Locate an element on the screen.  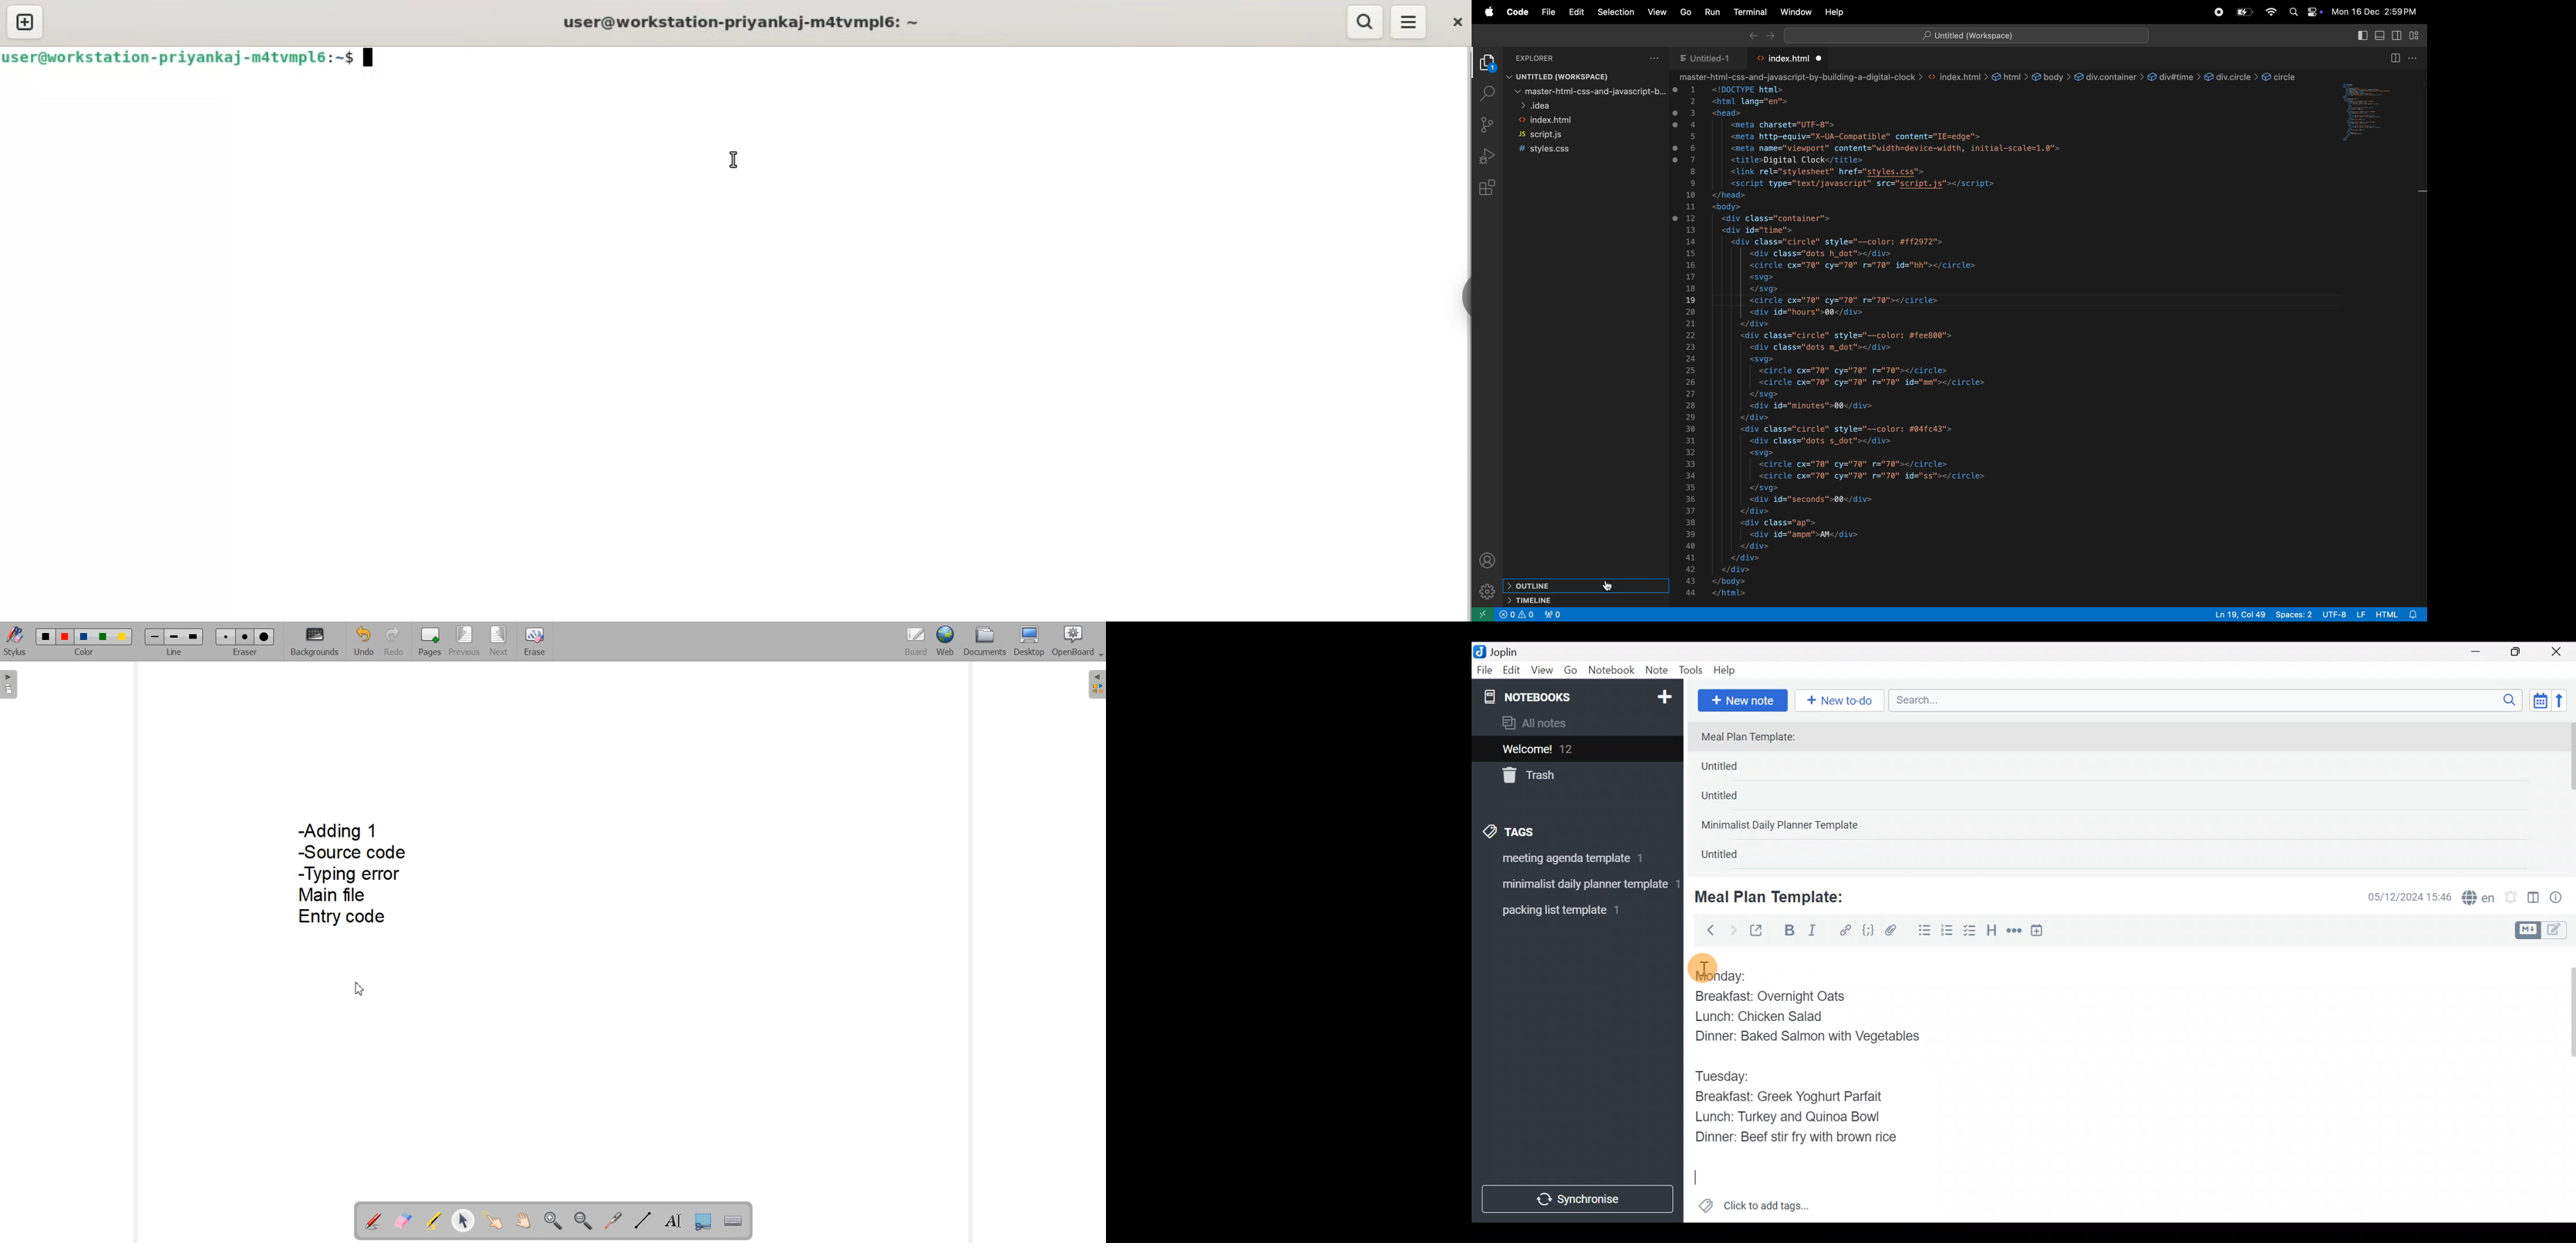
Notebook is located at coordinates (1612, 670).